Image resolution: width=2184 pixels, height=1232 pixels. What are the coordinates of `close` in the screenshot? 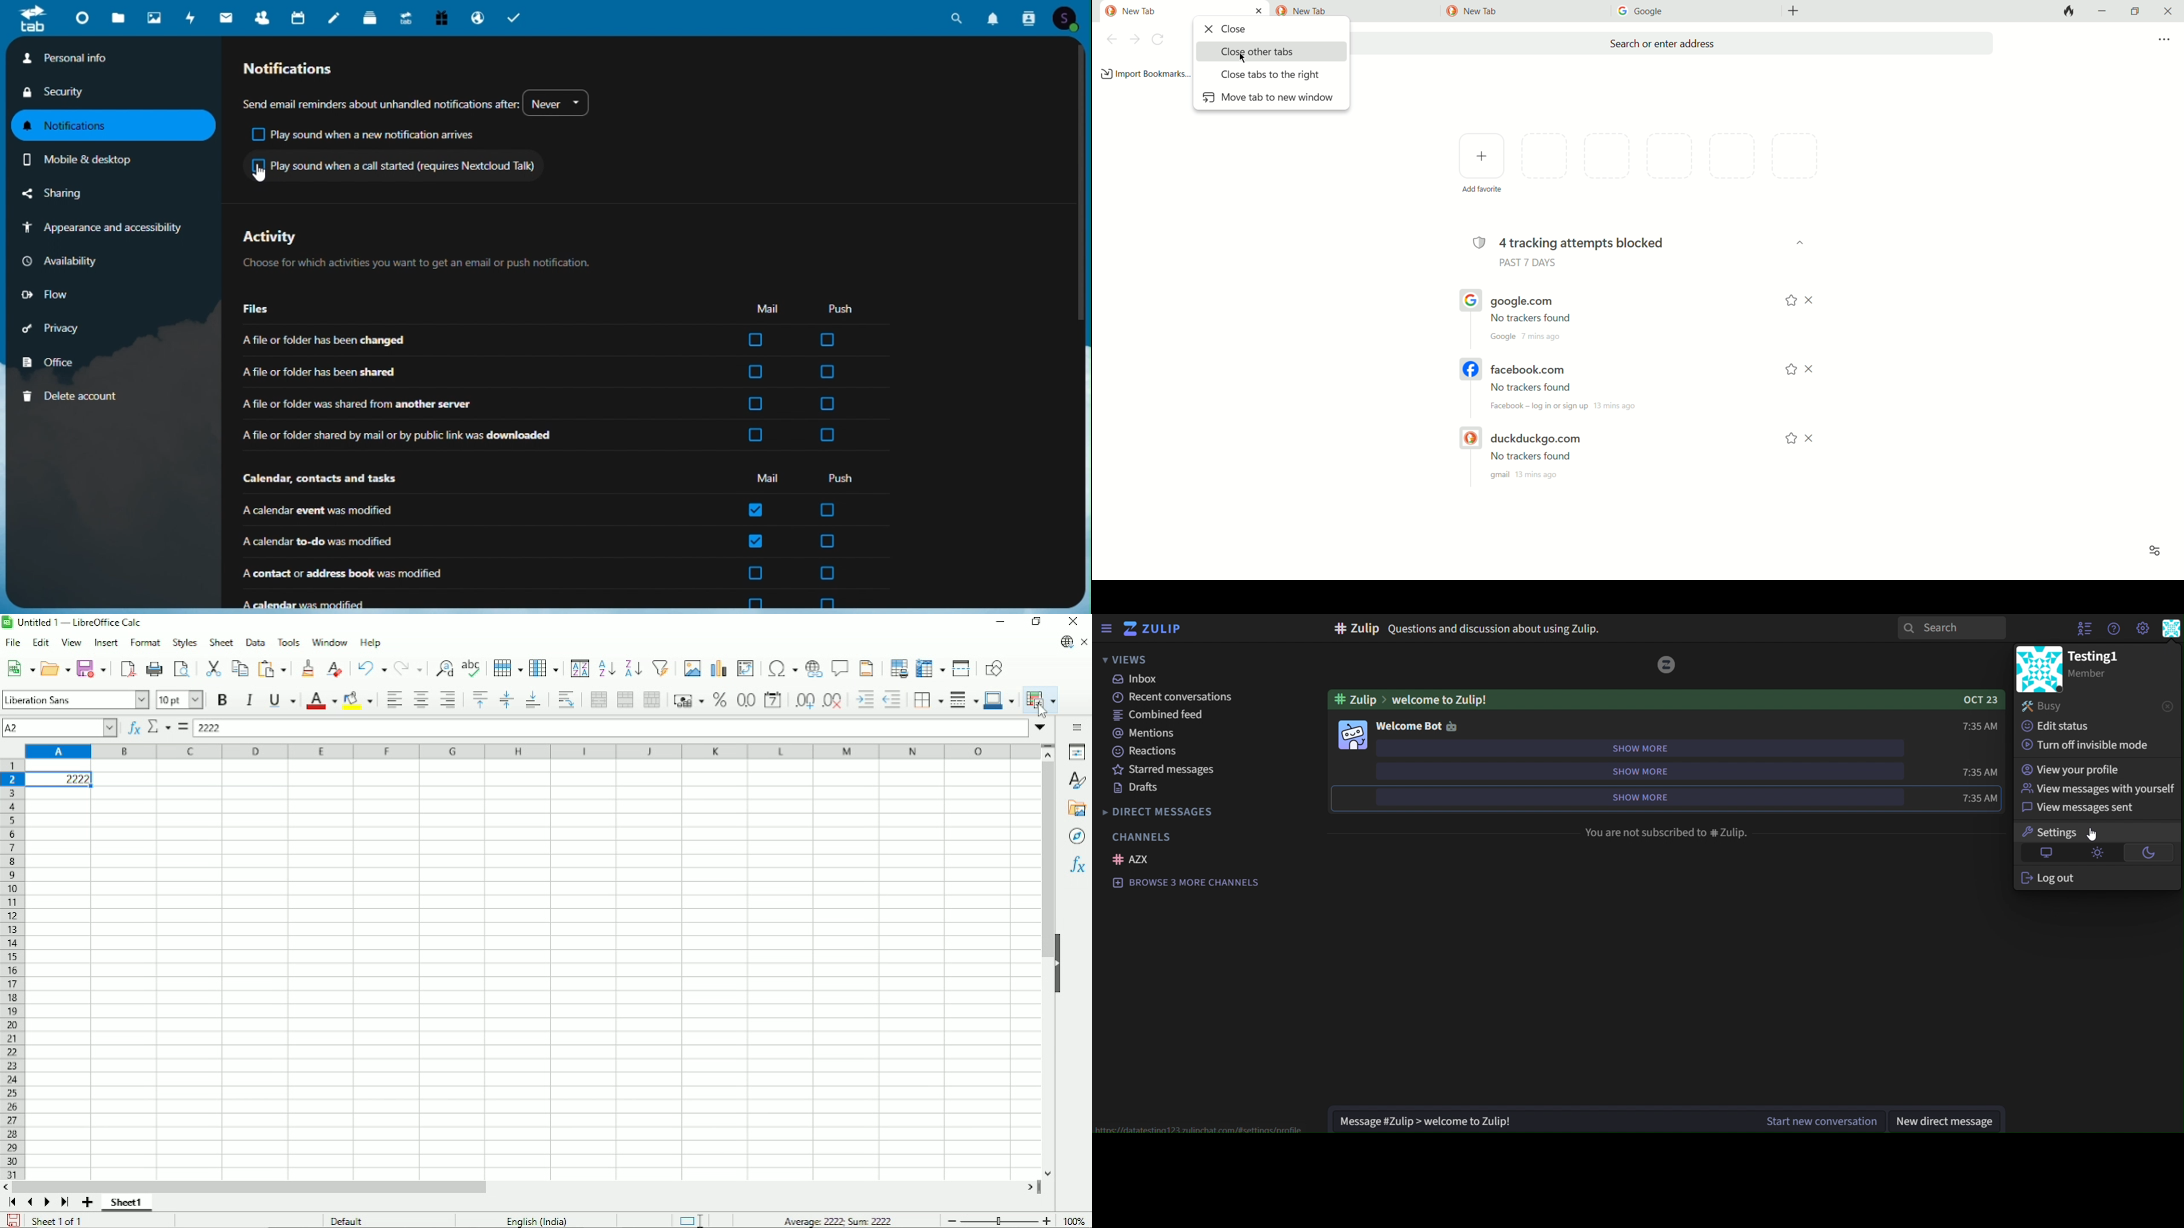 It's located at (1813, 371).